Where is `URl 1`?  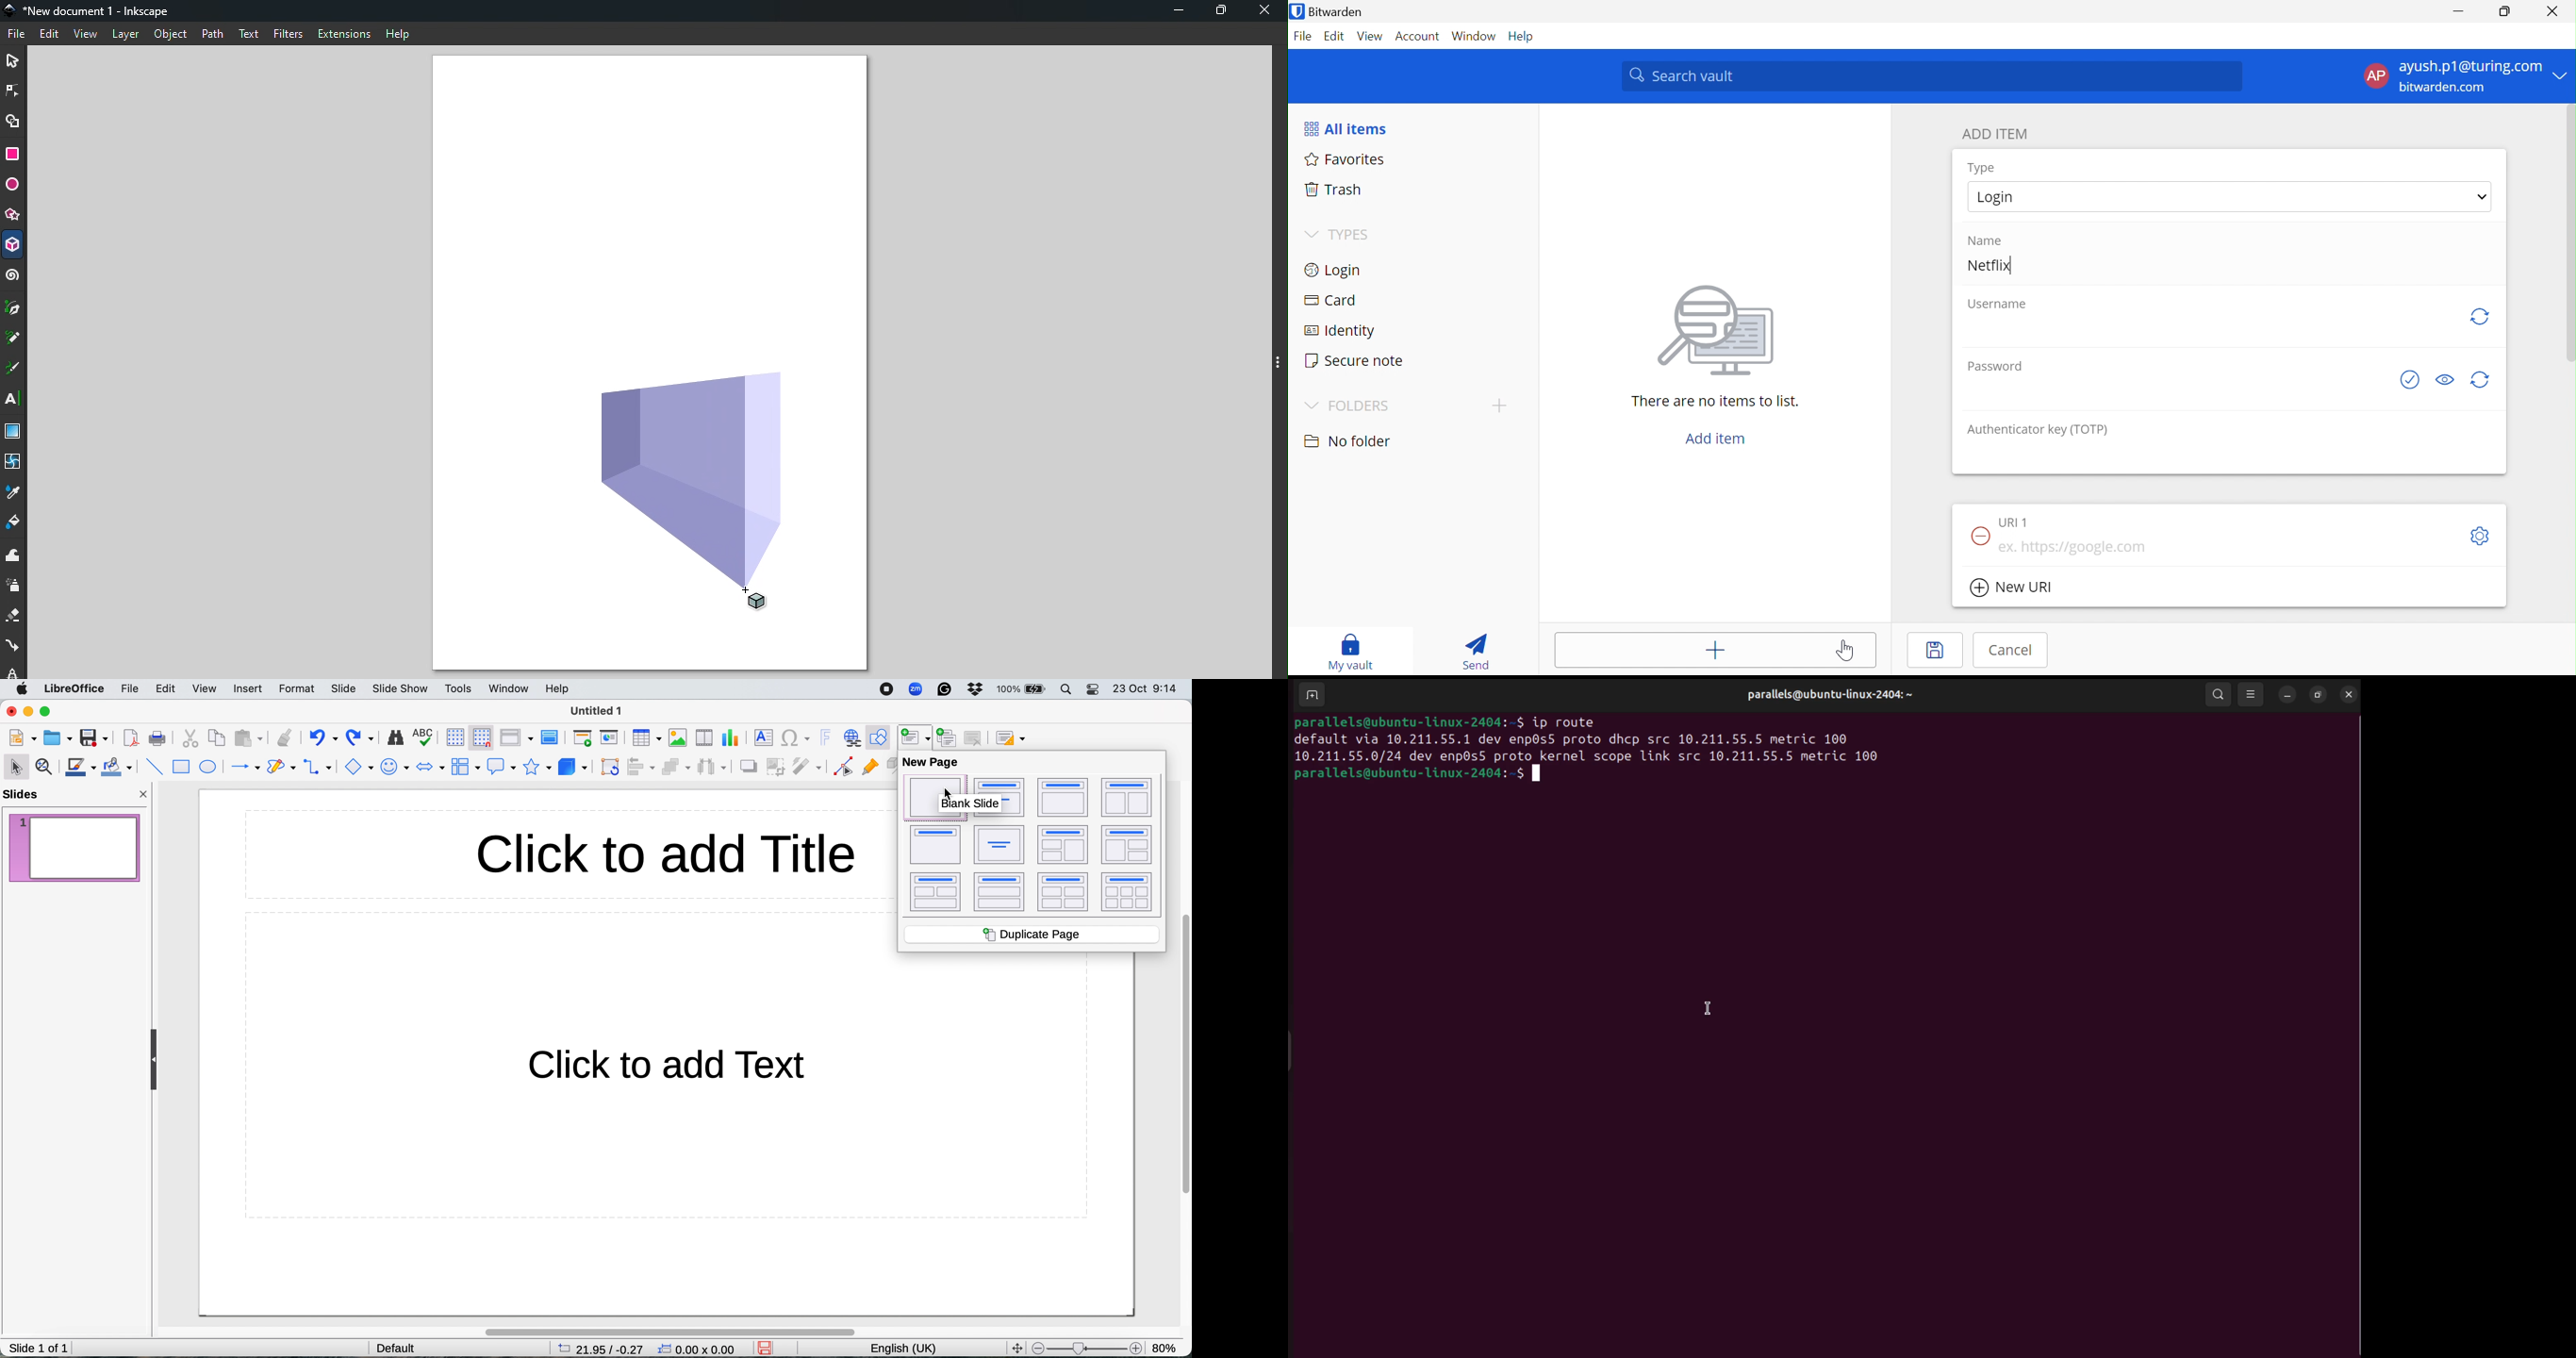 URl 1 is located at coordinates (2013, 523).